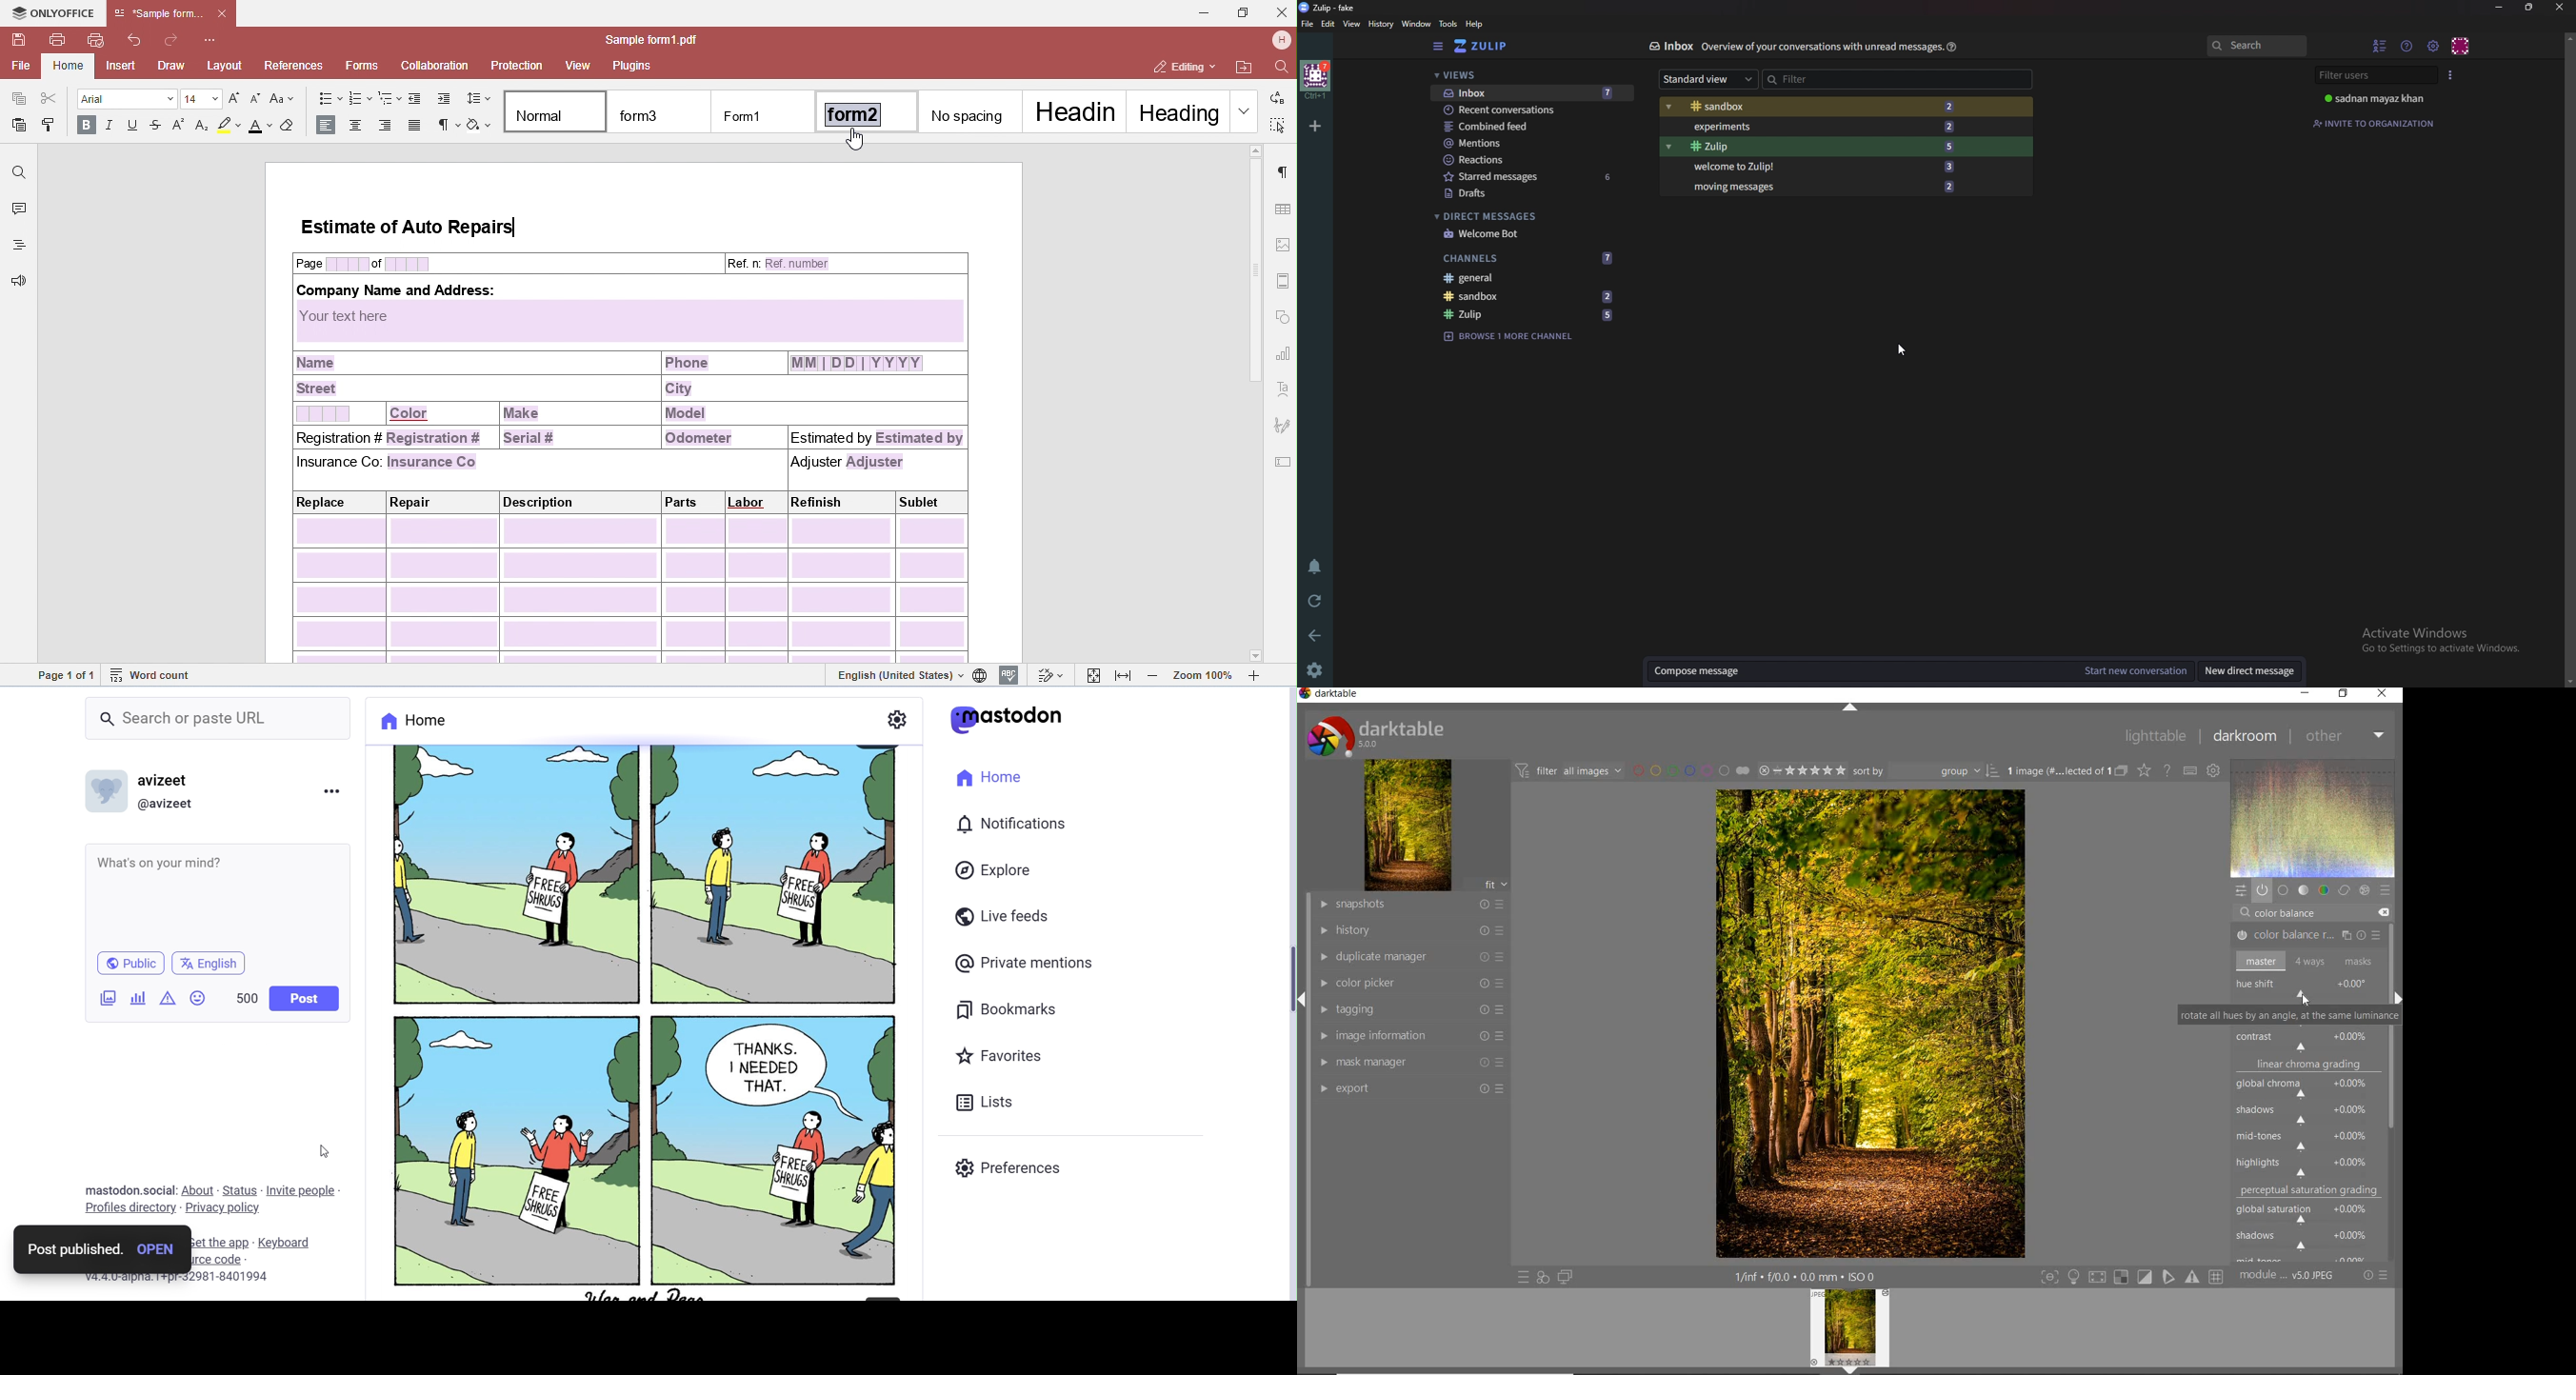 This screenshot has height=1400, width=2576. Describe the element at coordinates (1314, 80) in the screenshot. I see `home` at that location.